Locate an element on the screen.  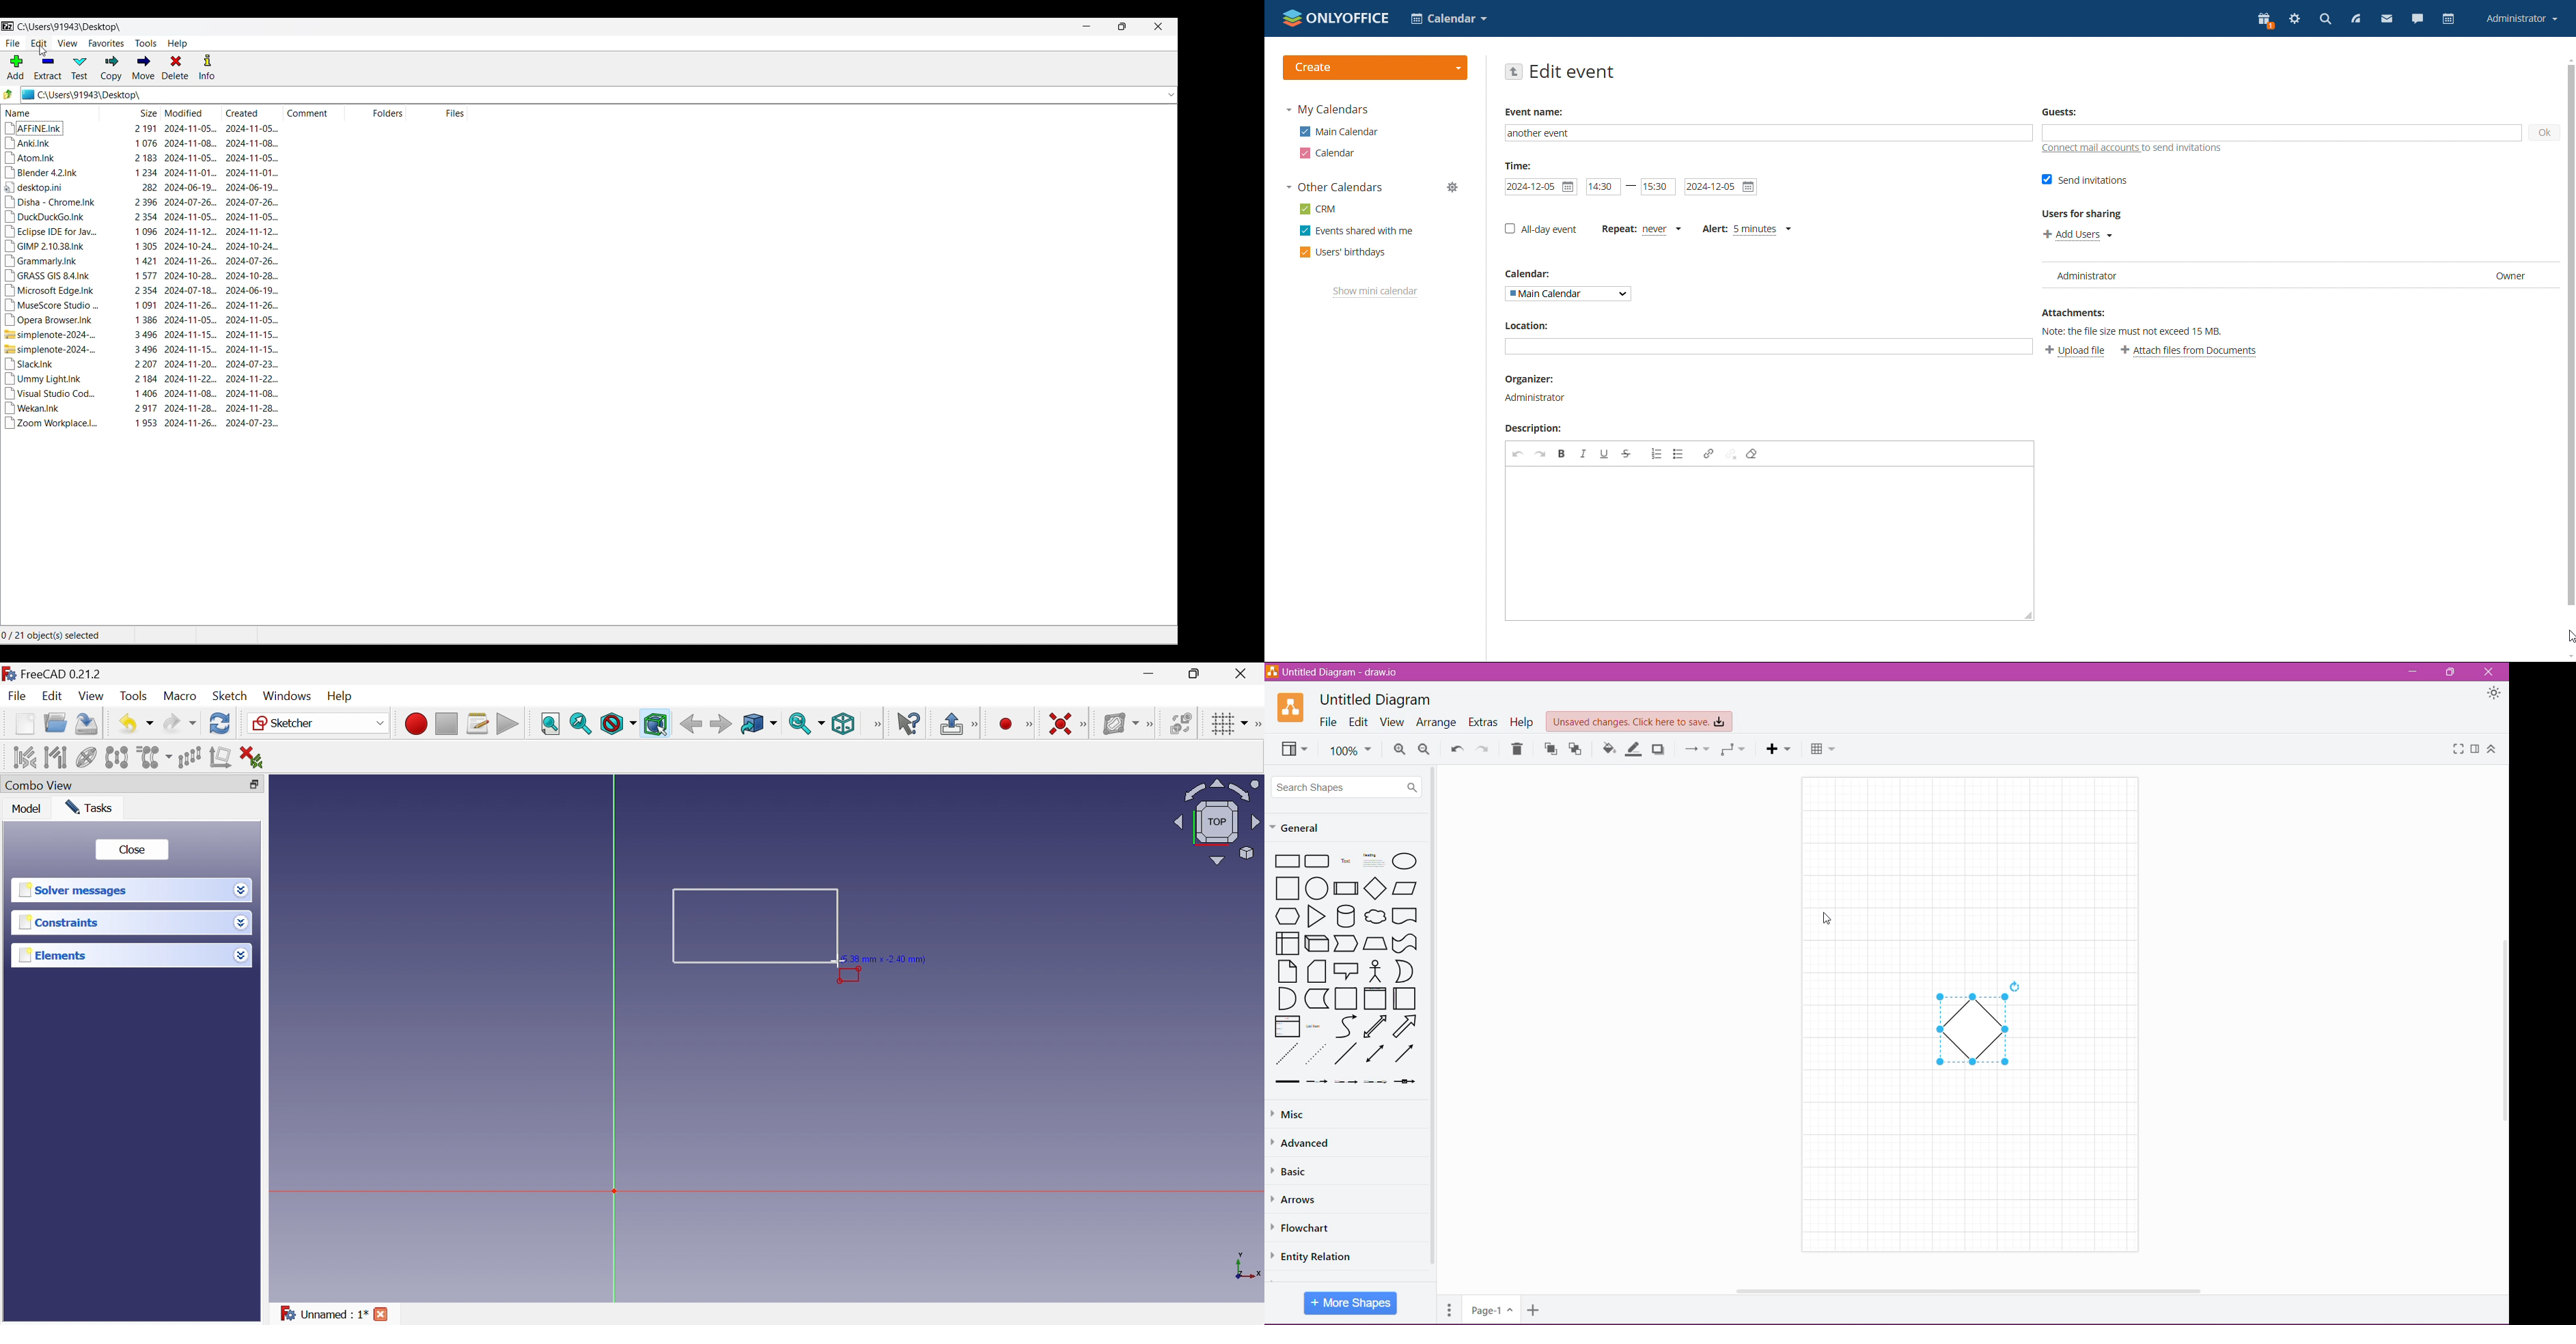
Macro recording... is located at coordinates (417, 724).